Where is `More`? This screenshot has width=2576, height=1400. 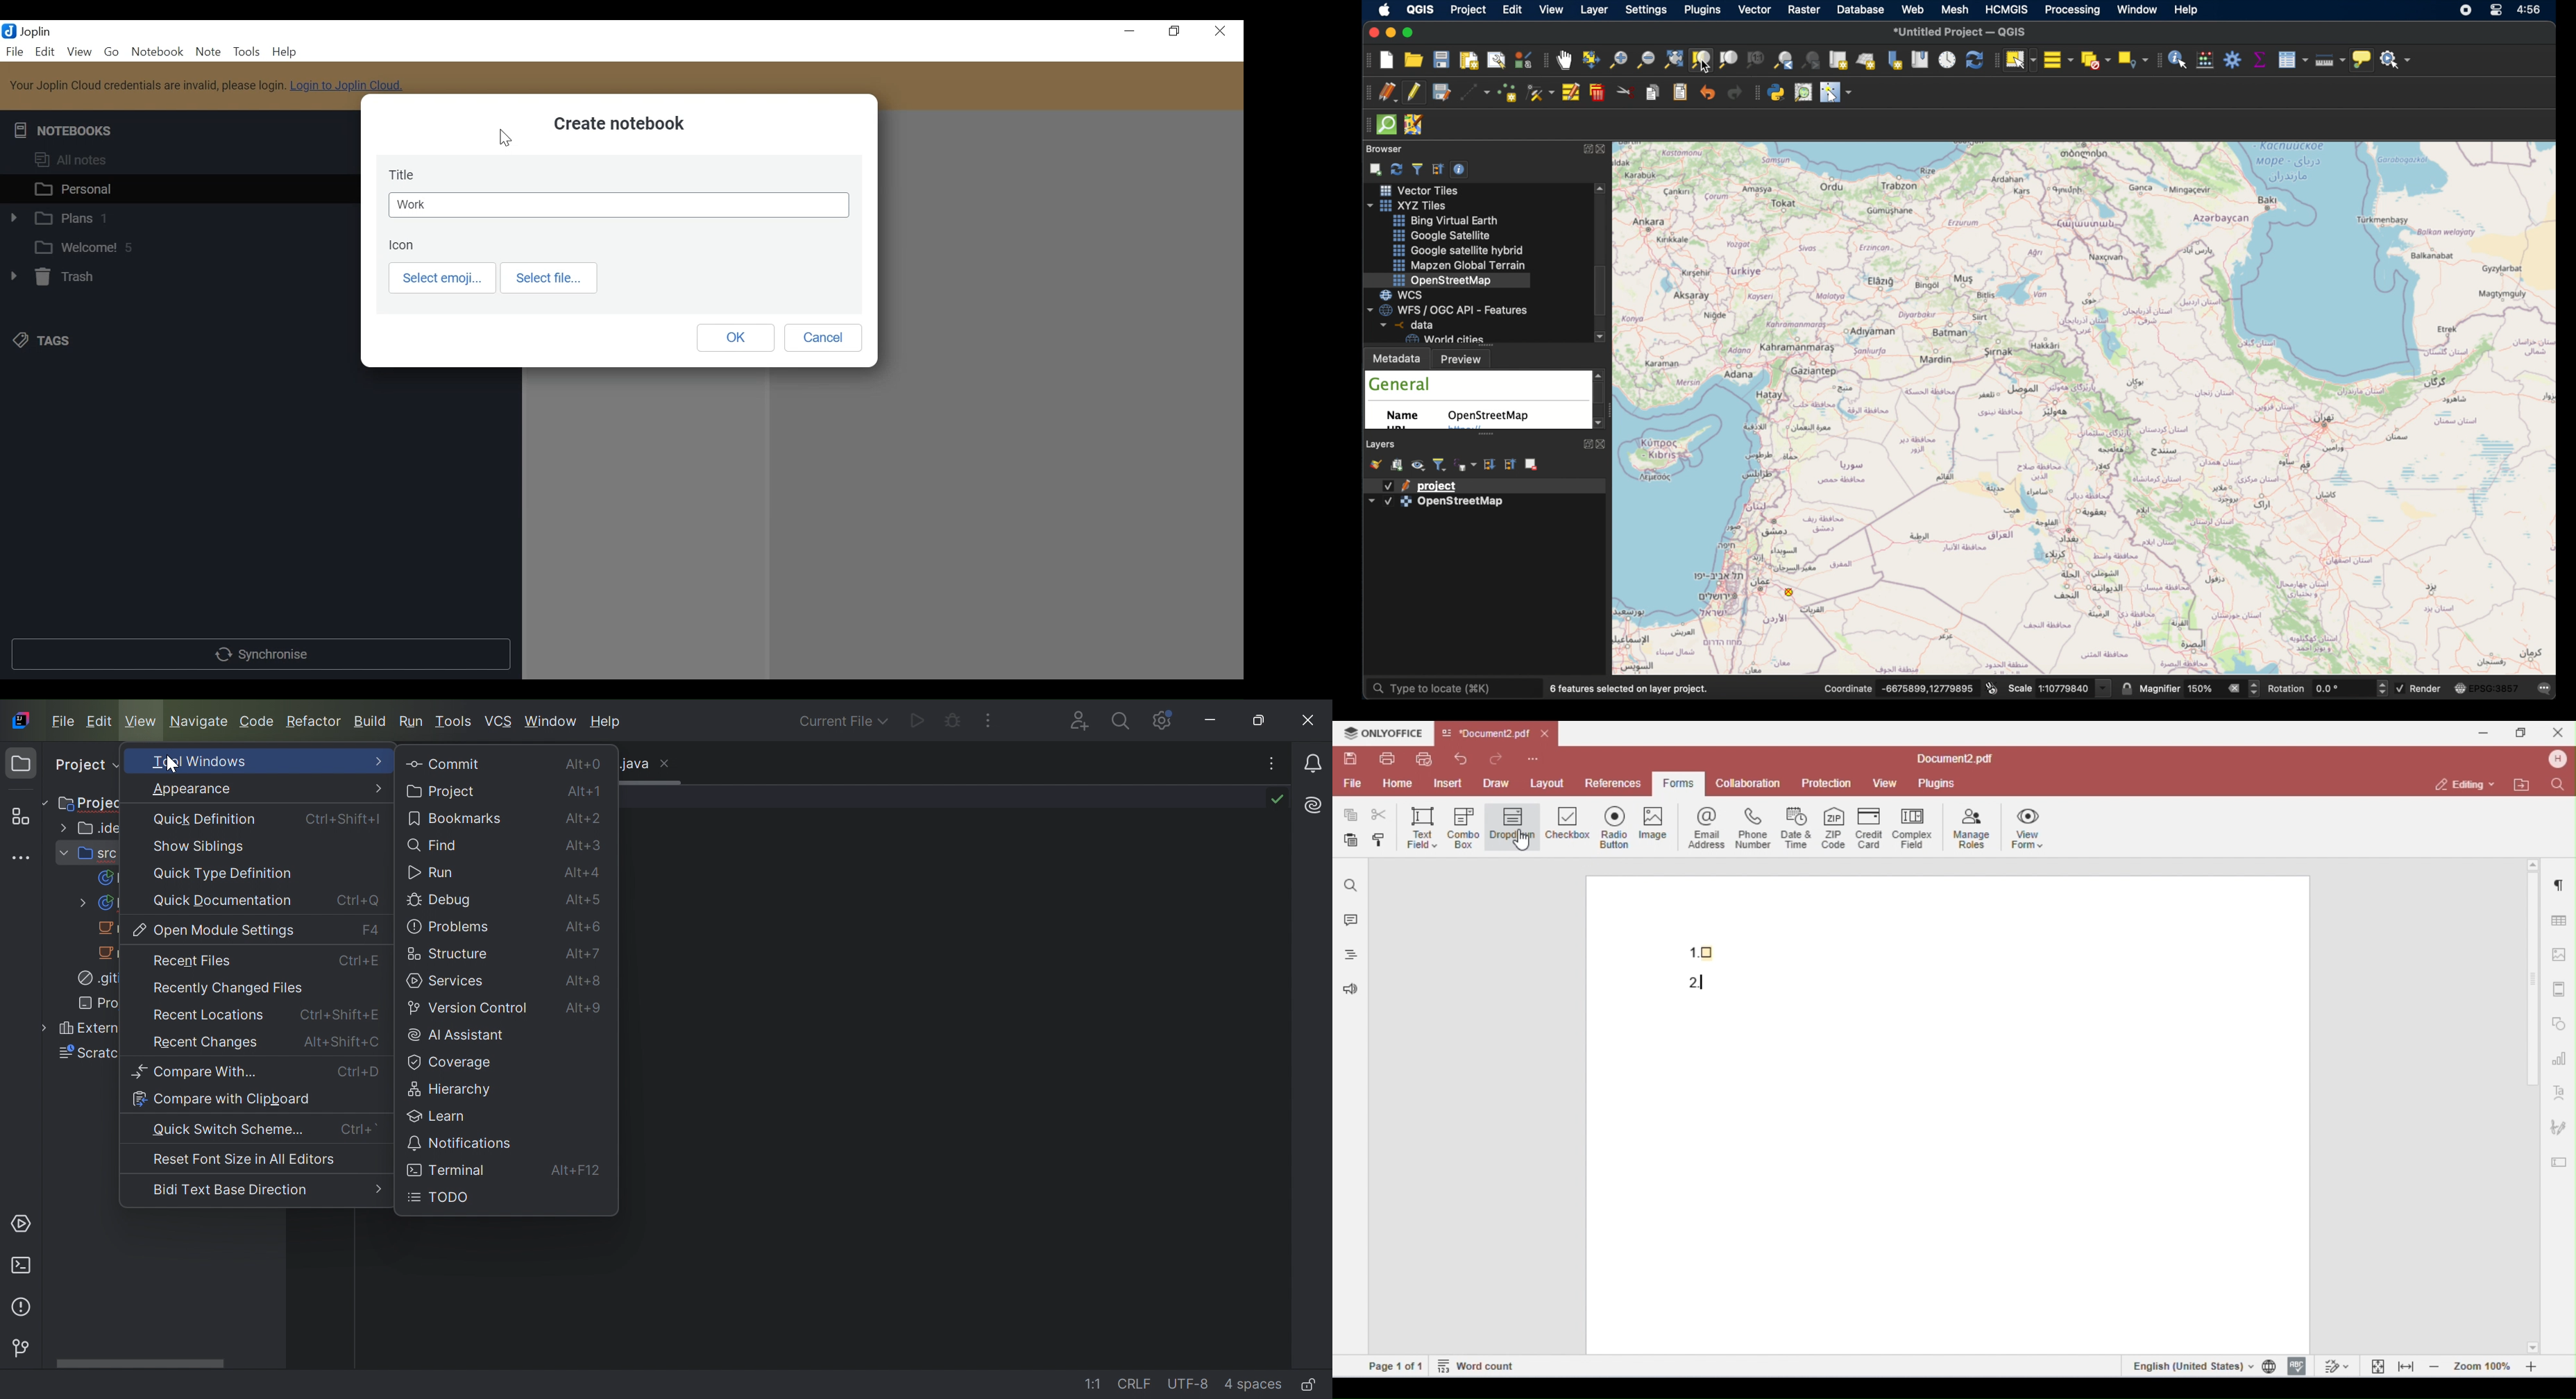 More is located at coordinates (377, 760).